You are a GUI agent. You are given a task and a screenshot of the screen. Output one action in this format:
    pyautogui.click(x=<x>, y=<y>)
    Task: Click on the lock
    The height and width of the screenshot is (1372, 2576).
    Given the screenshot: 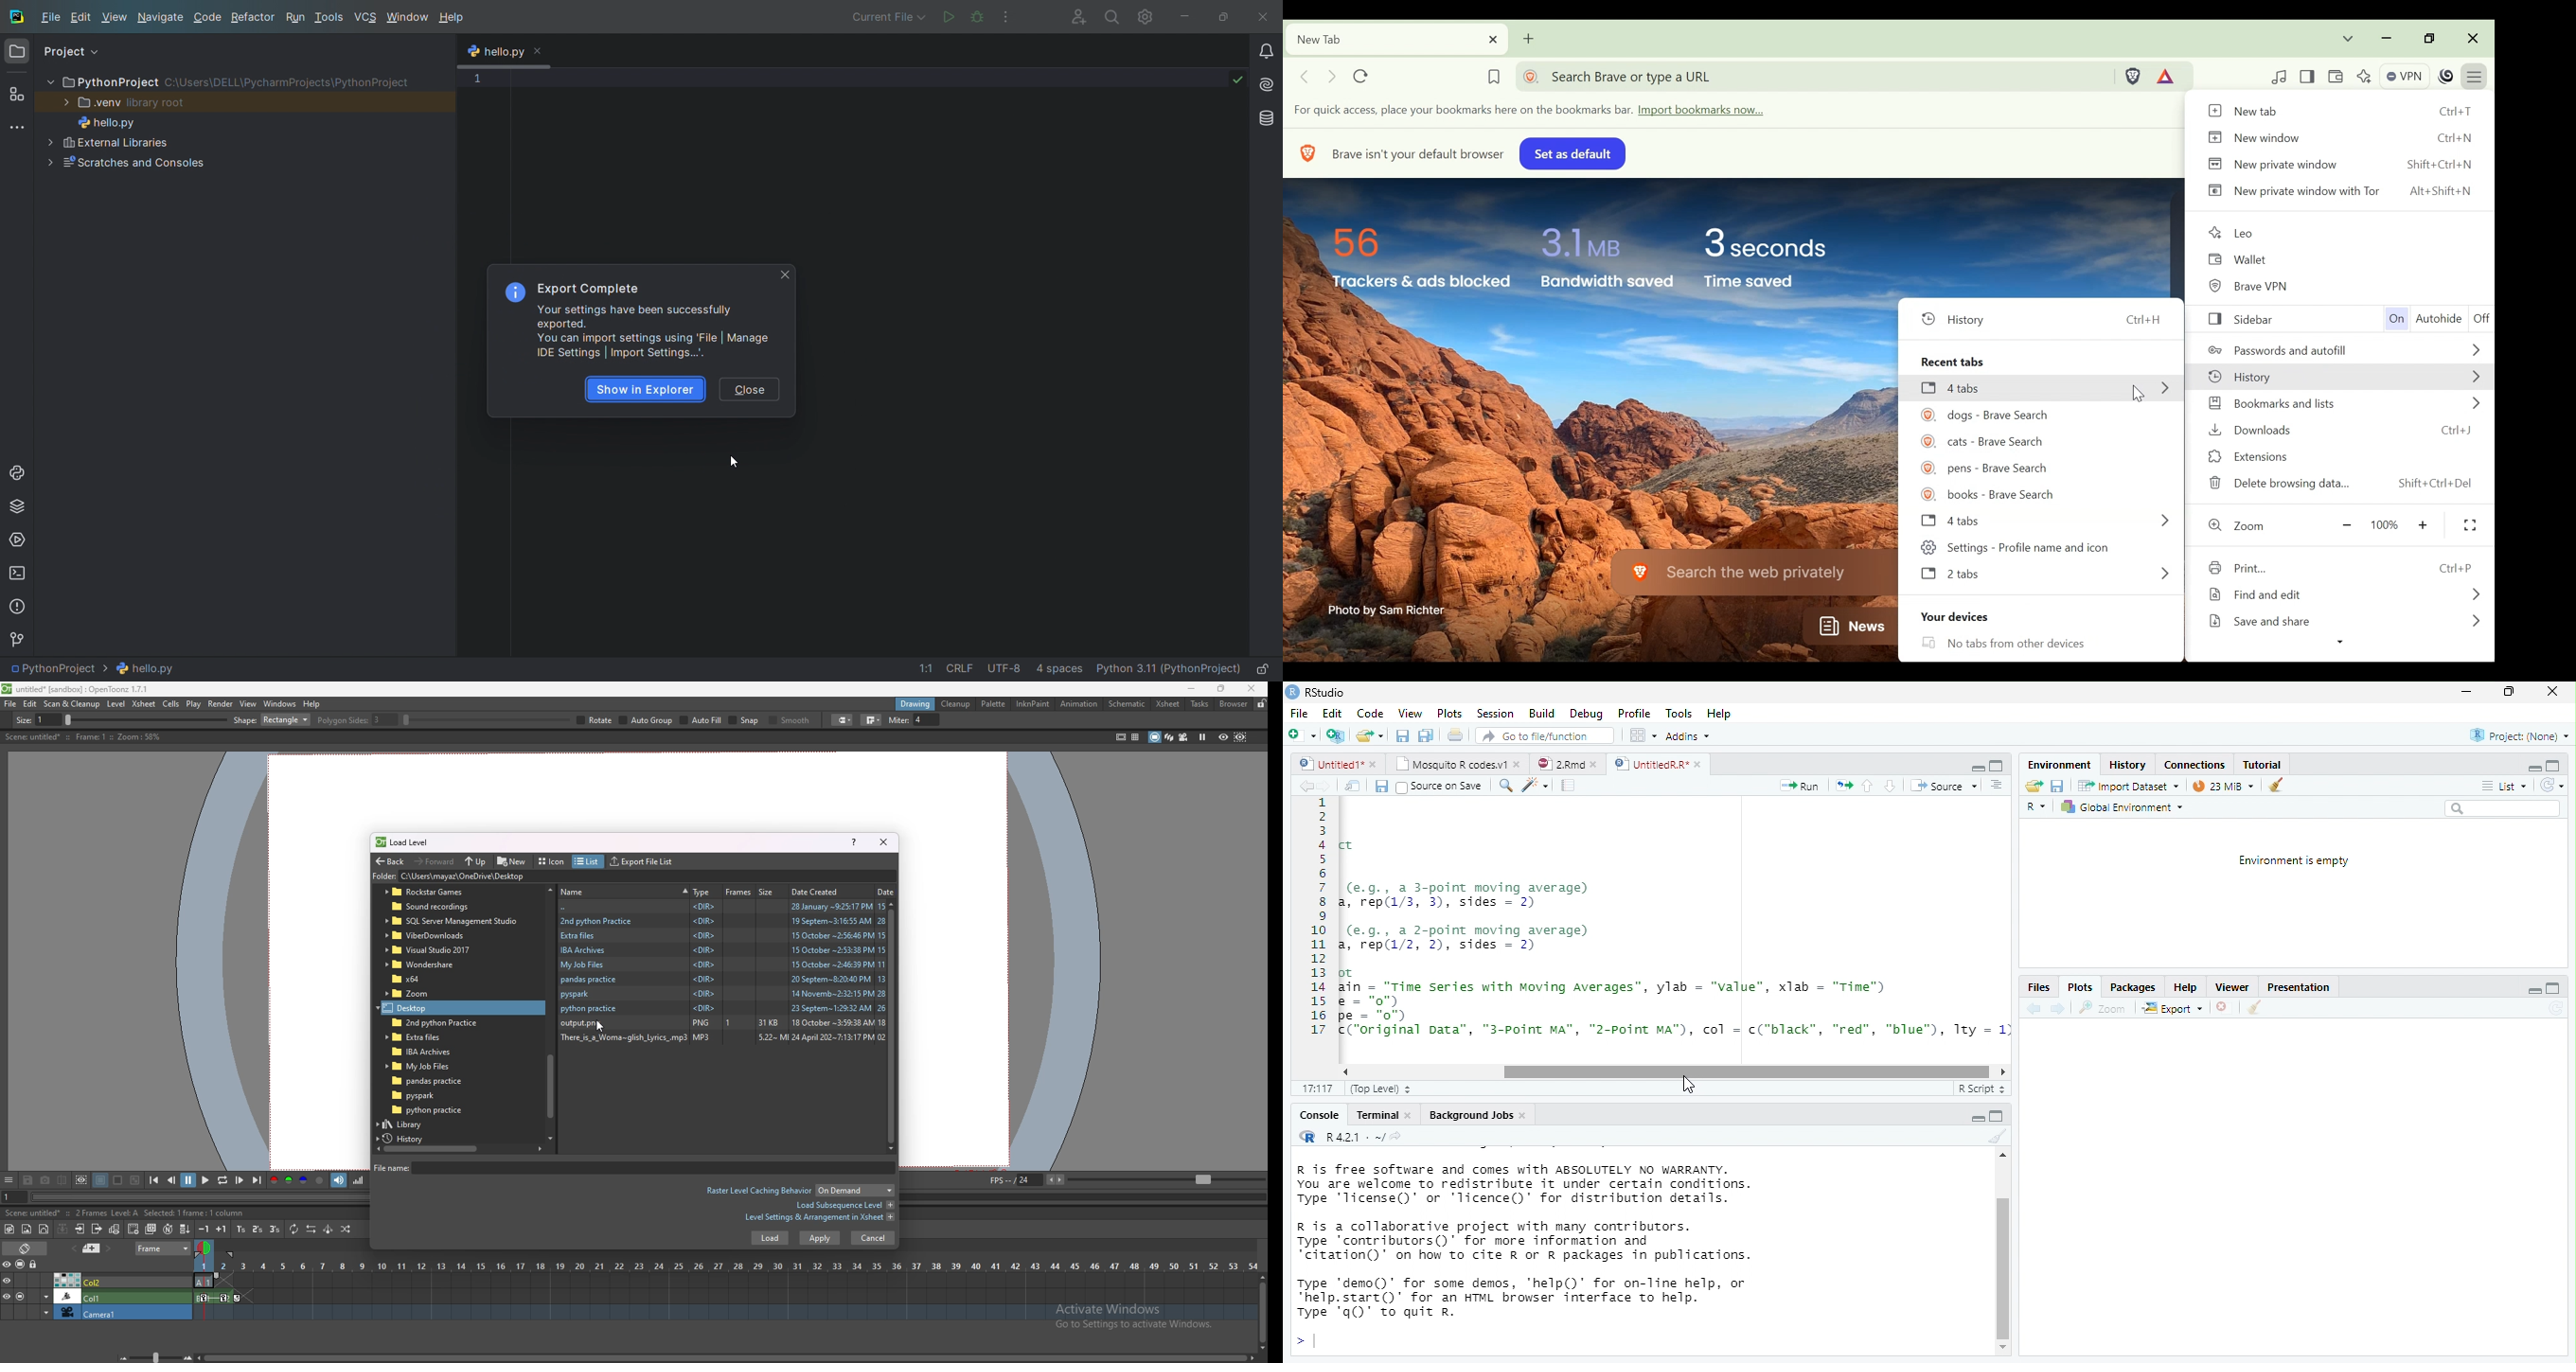 What is the action you would take?
    pyautogui.click(x=1262, y=703)
    